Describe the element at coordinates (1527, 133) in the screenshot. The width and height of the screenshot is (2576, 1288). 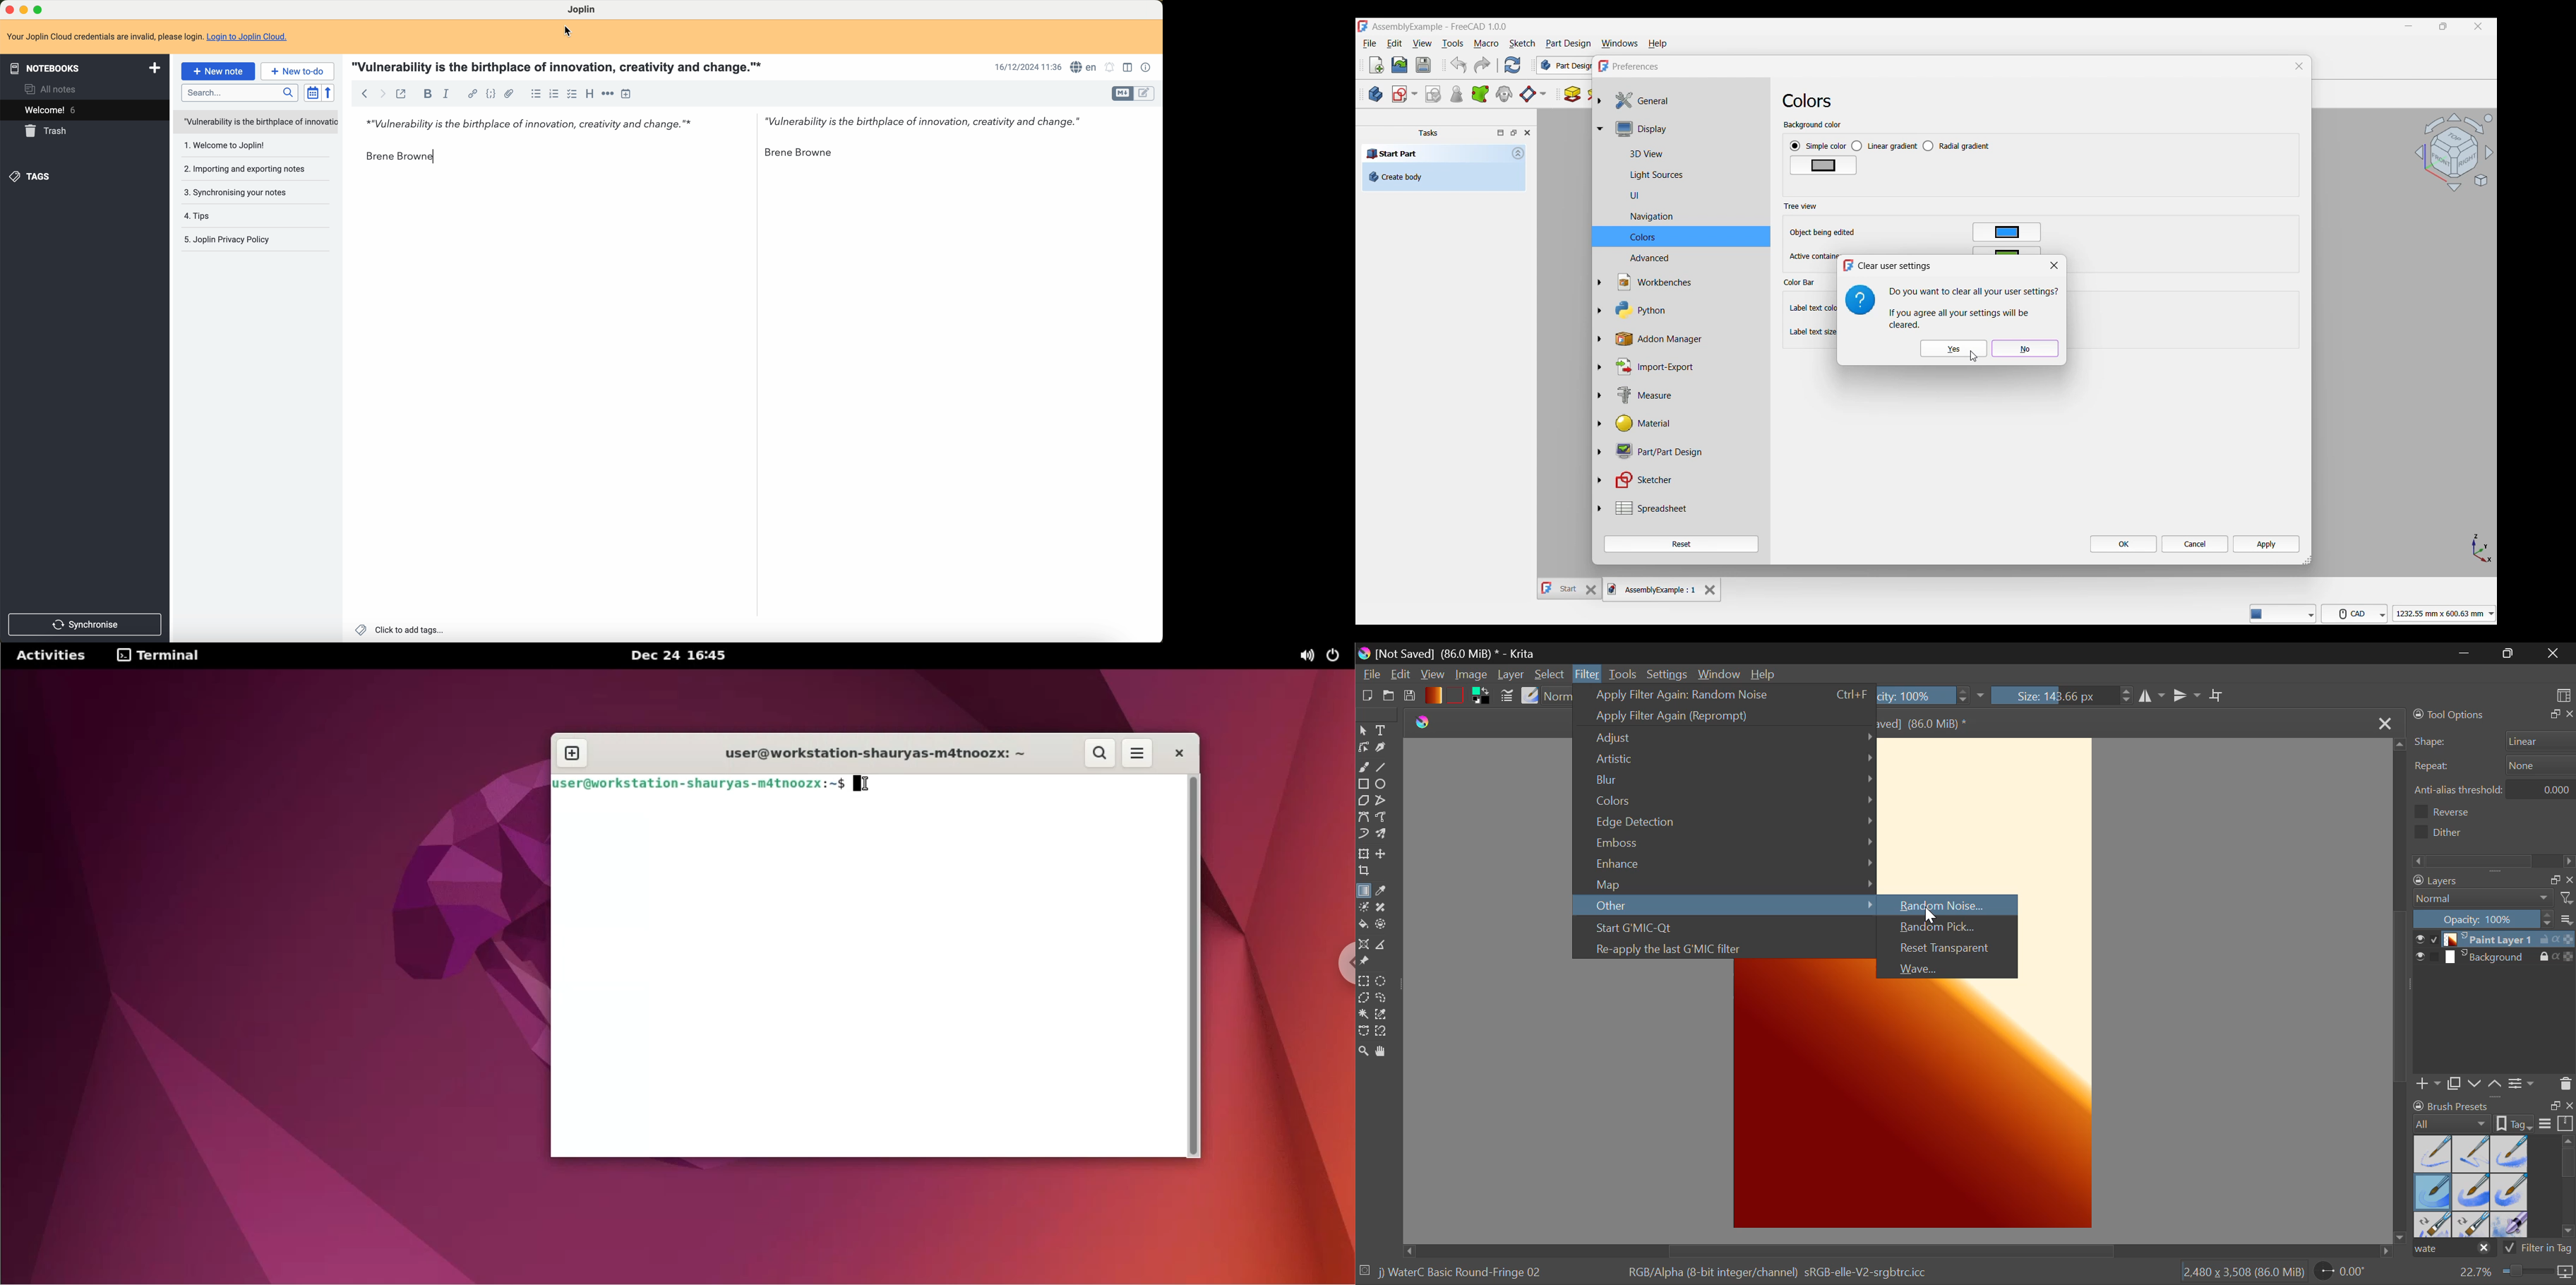
I see `Close` at that location.